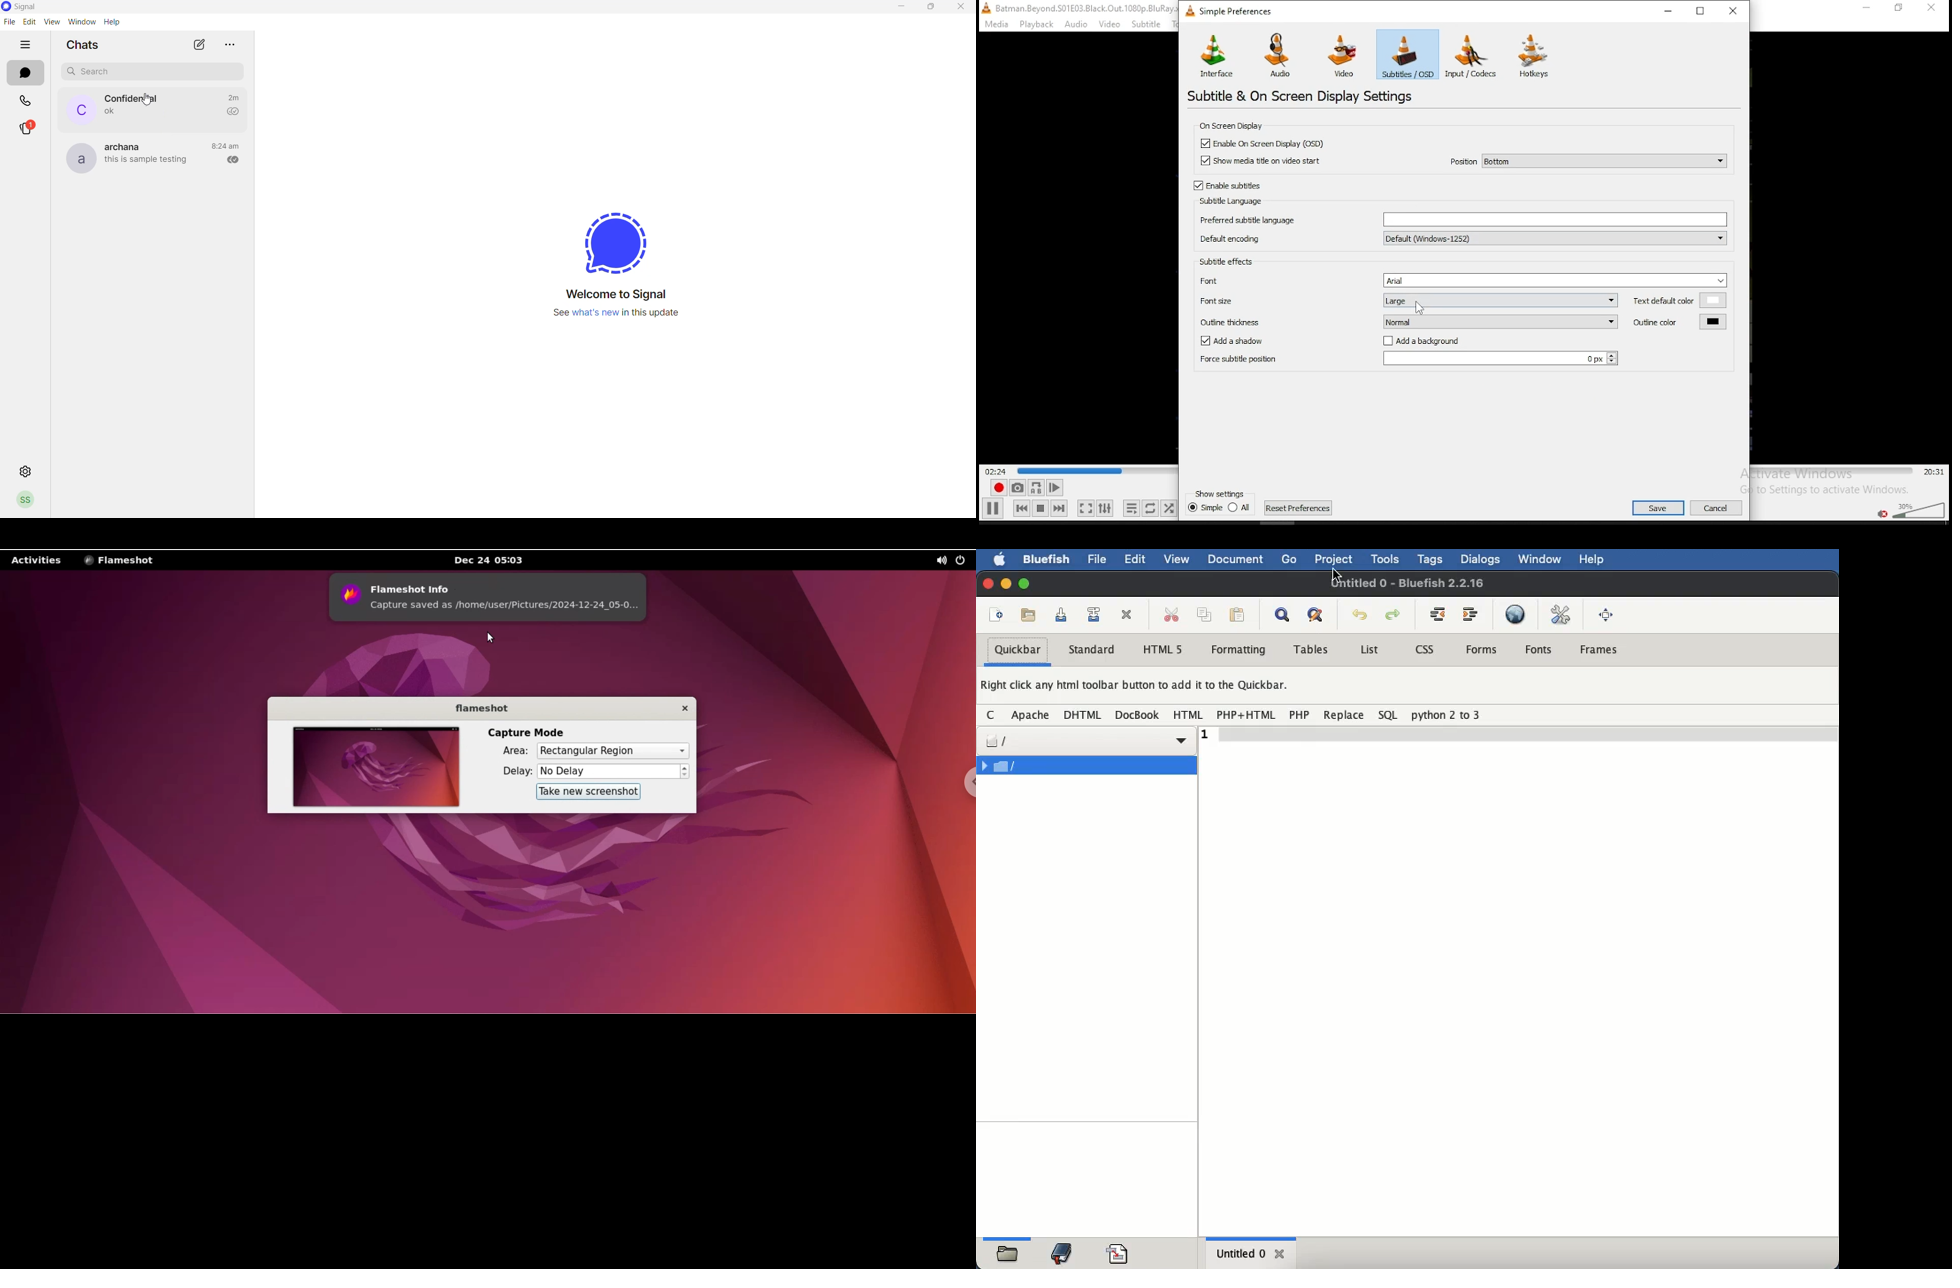  Describe the element at coordinates (1587, 160) in the screenshot. I see `position Bottom` at that location.